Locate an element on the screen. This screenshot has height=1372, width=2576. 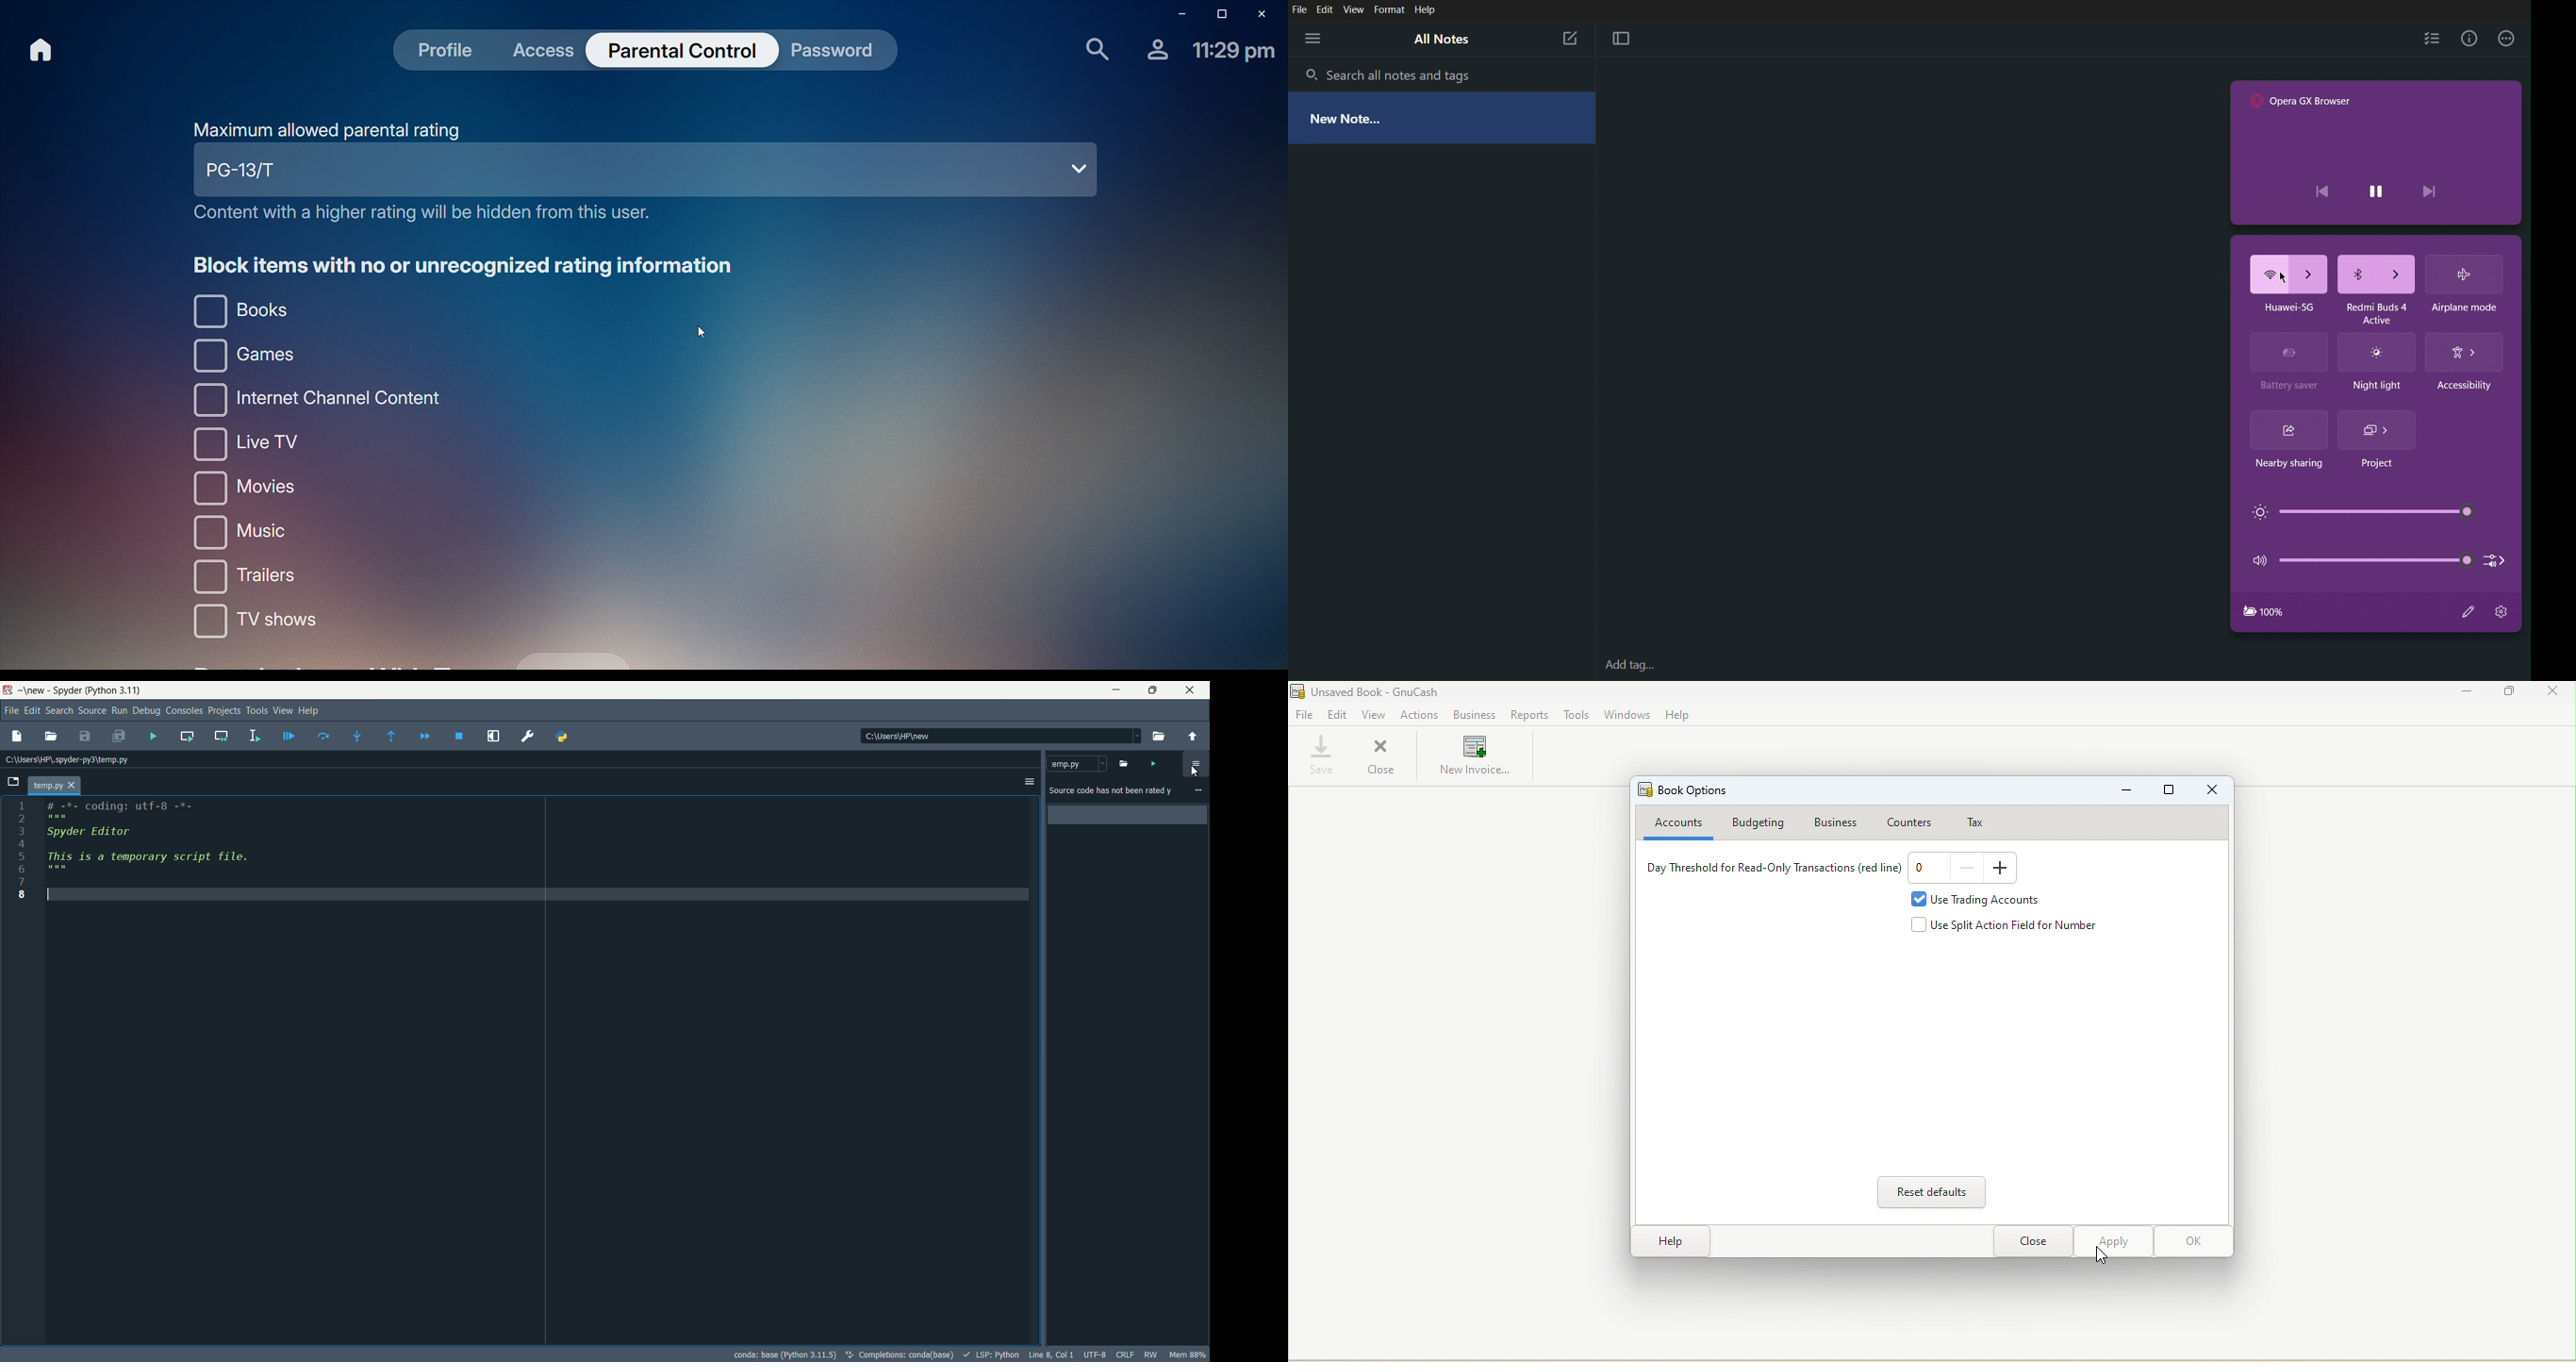
completions: conda (base) is located at coordinates (901, 1354).